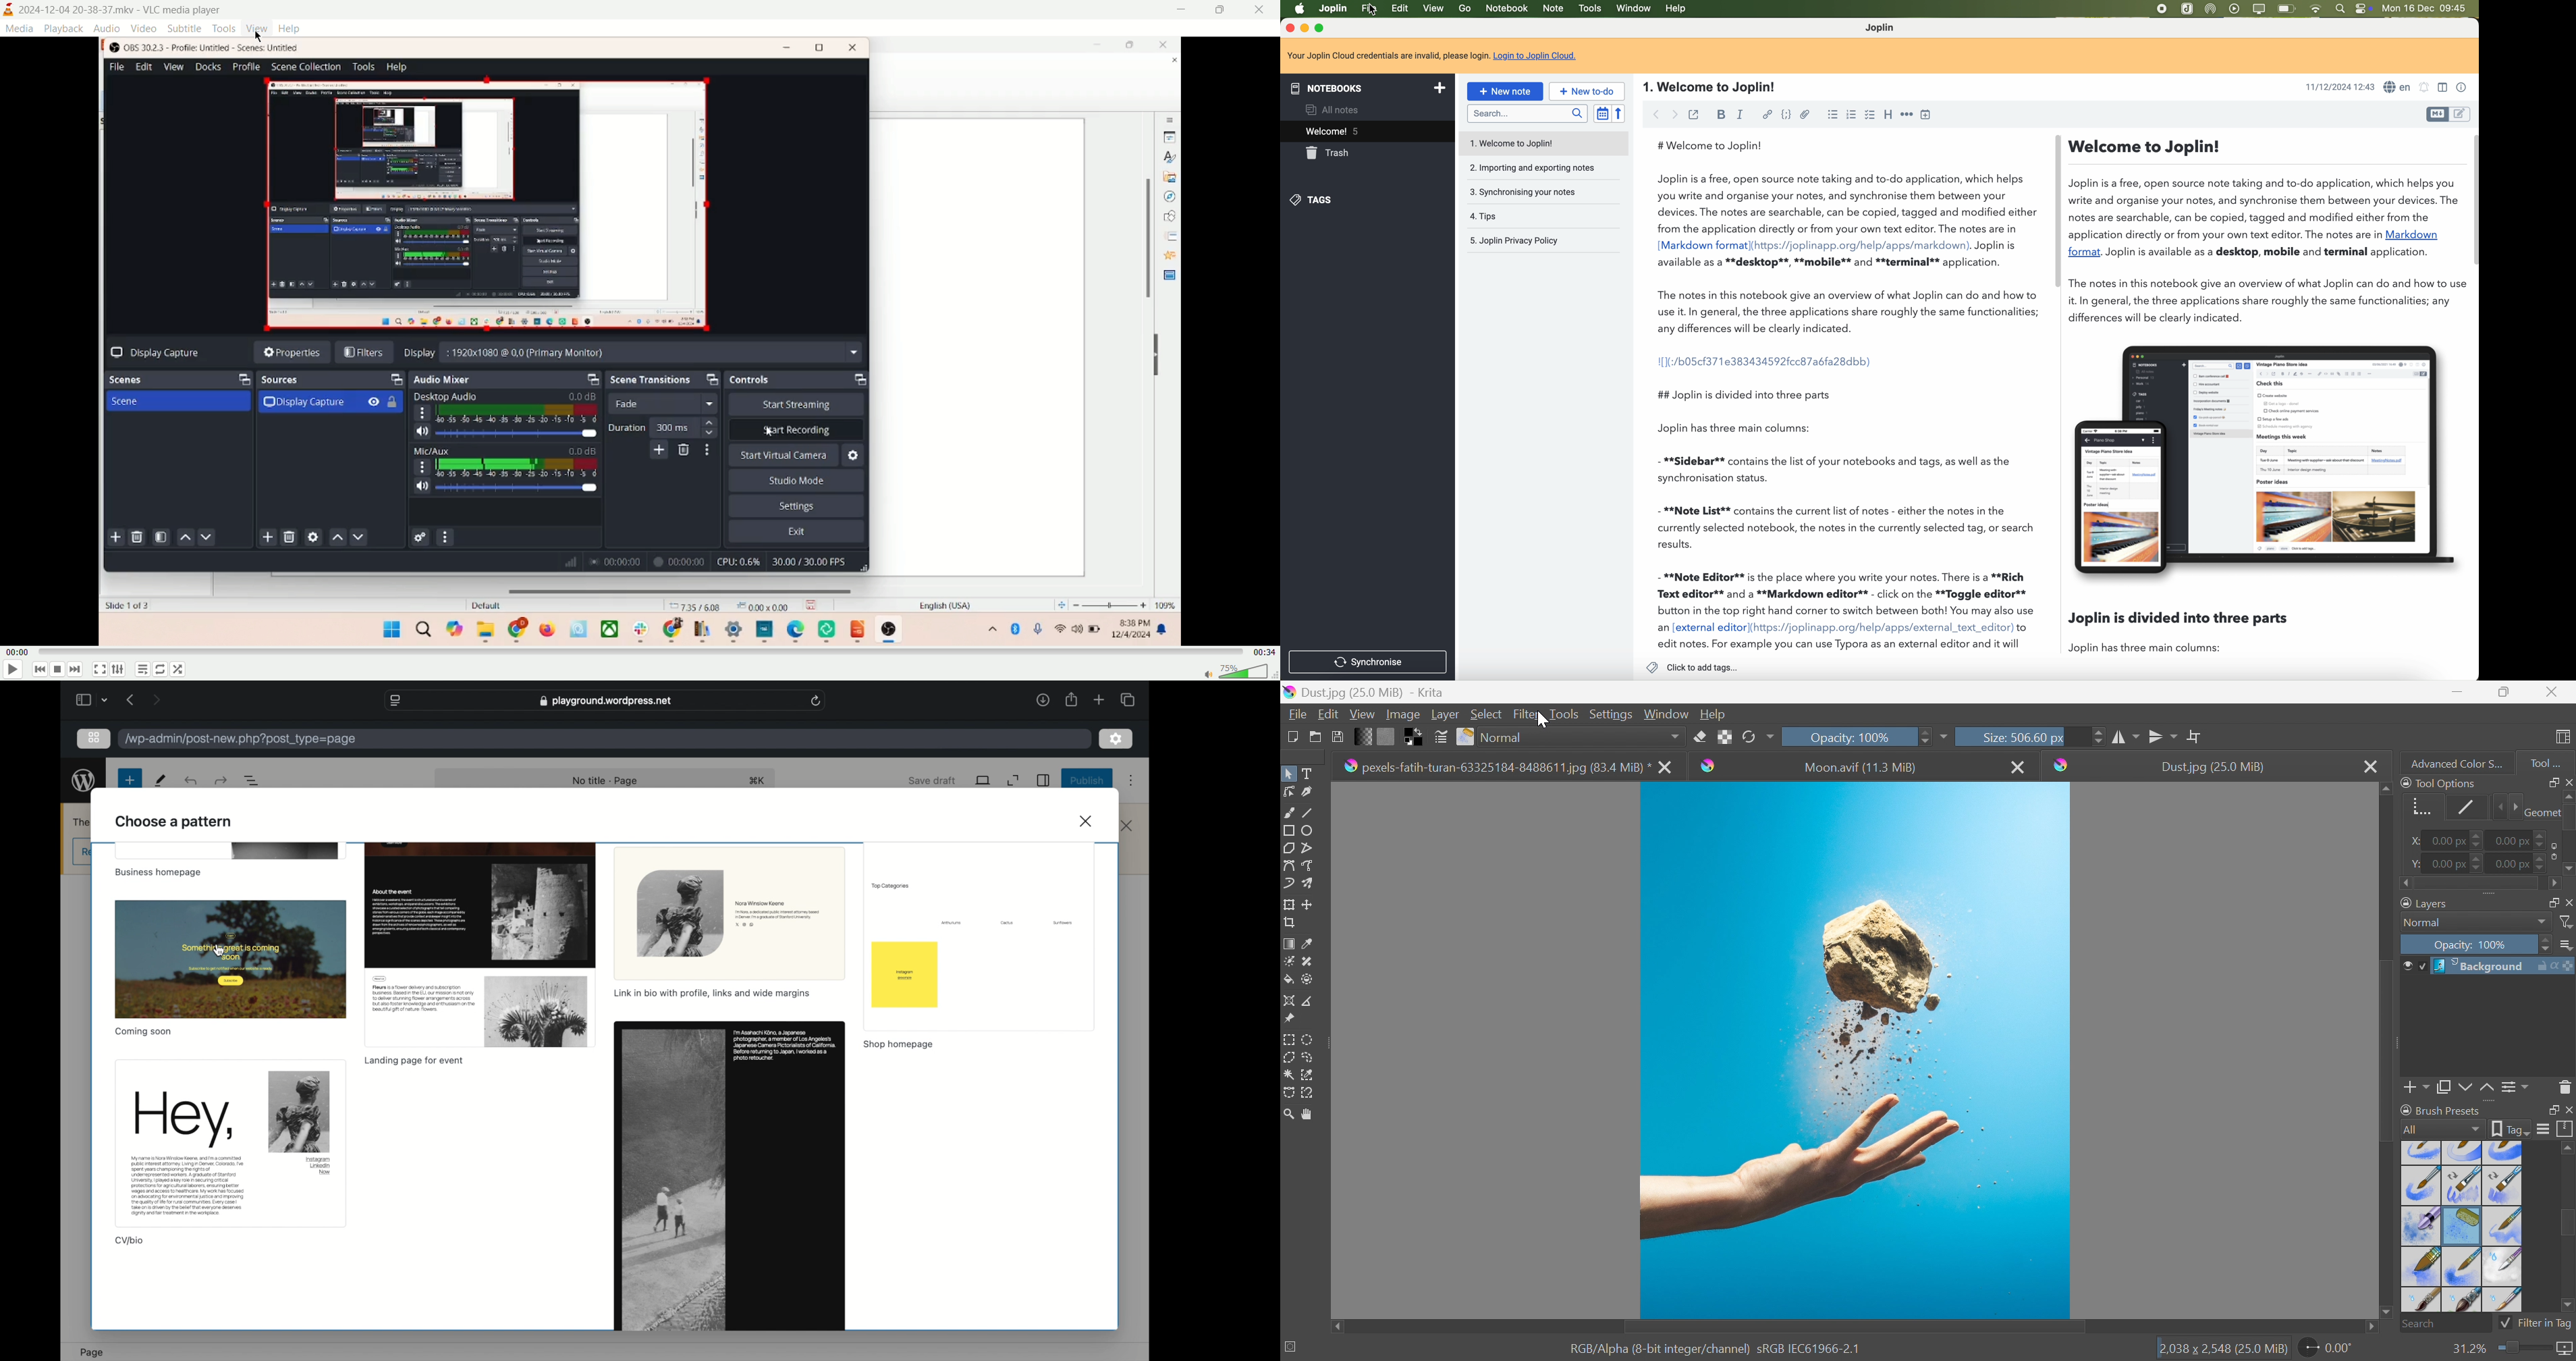 The image size is (2576, 1372). Describe the element at coordinates (1541, 722) in the screenshot. I see `cursor` at that location.